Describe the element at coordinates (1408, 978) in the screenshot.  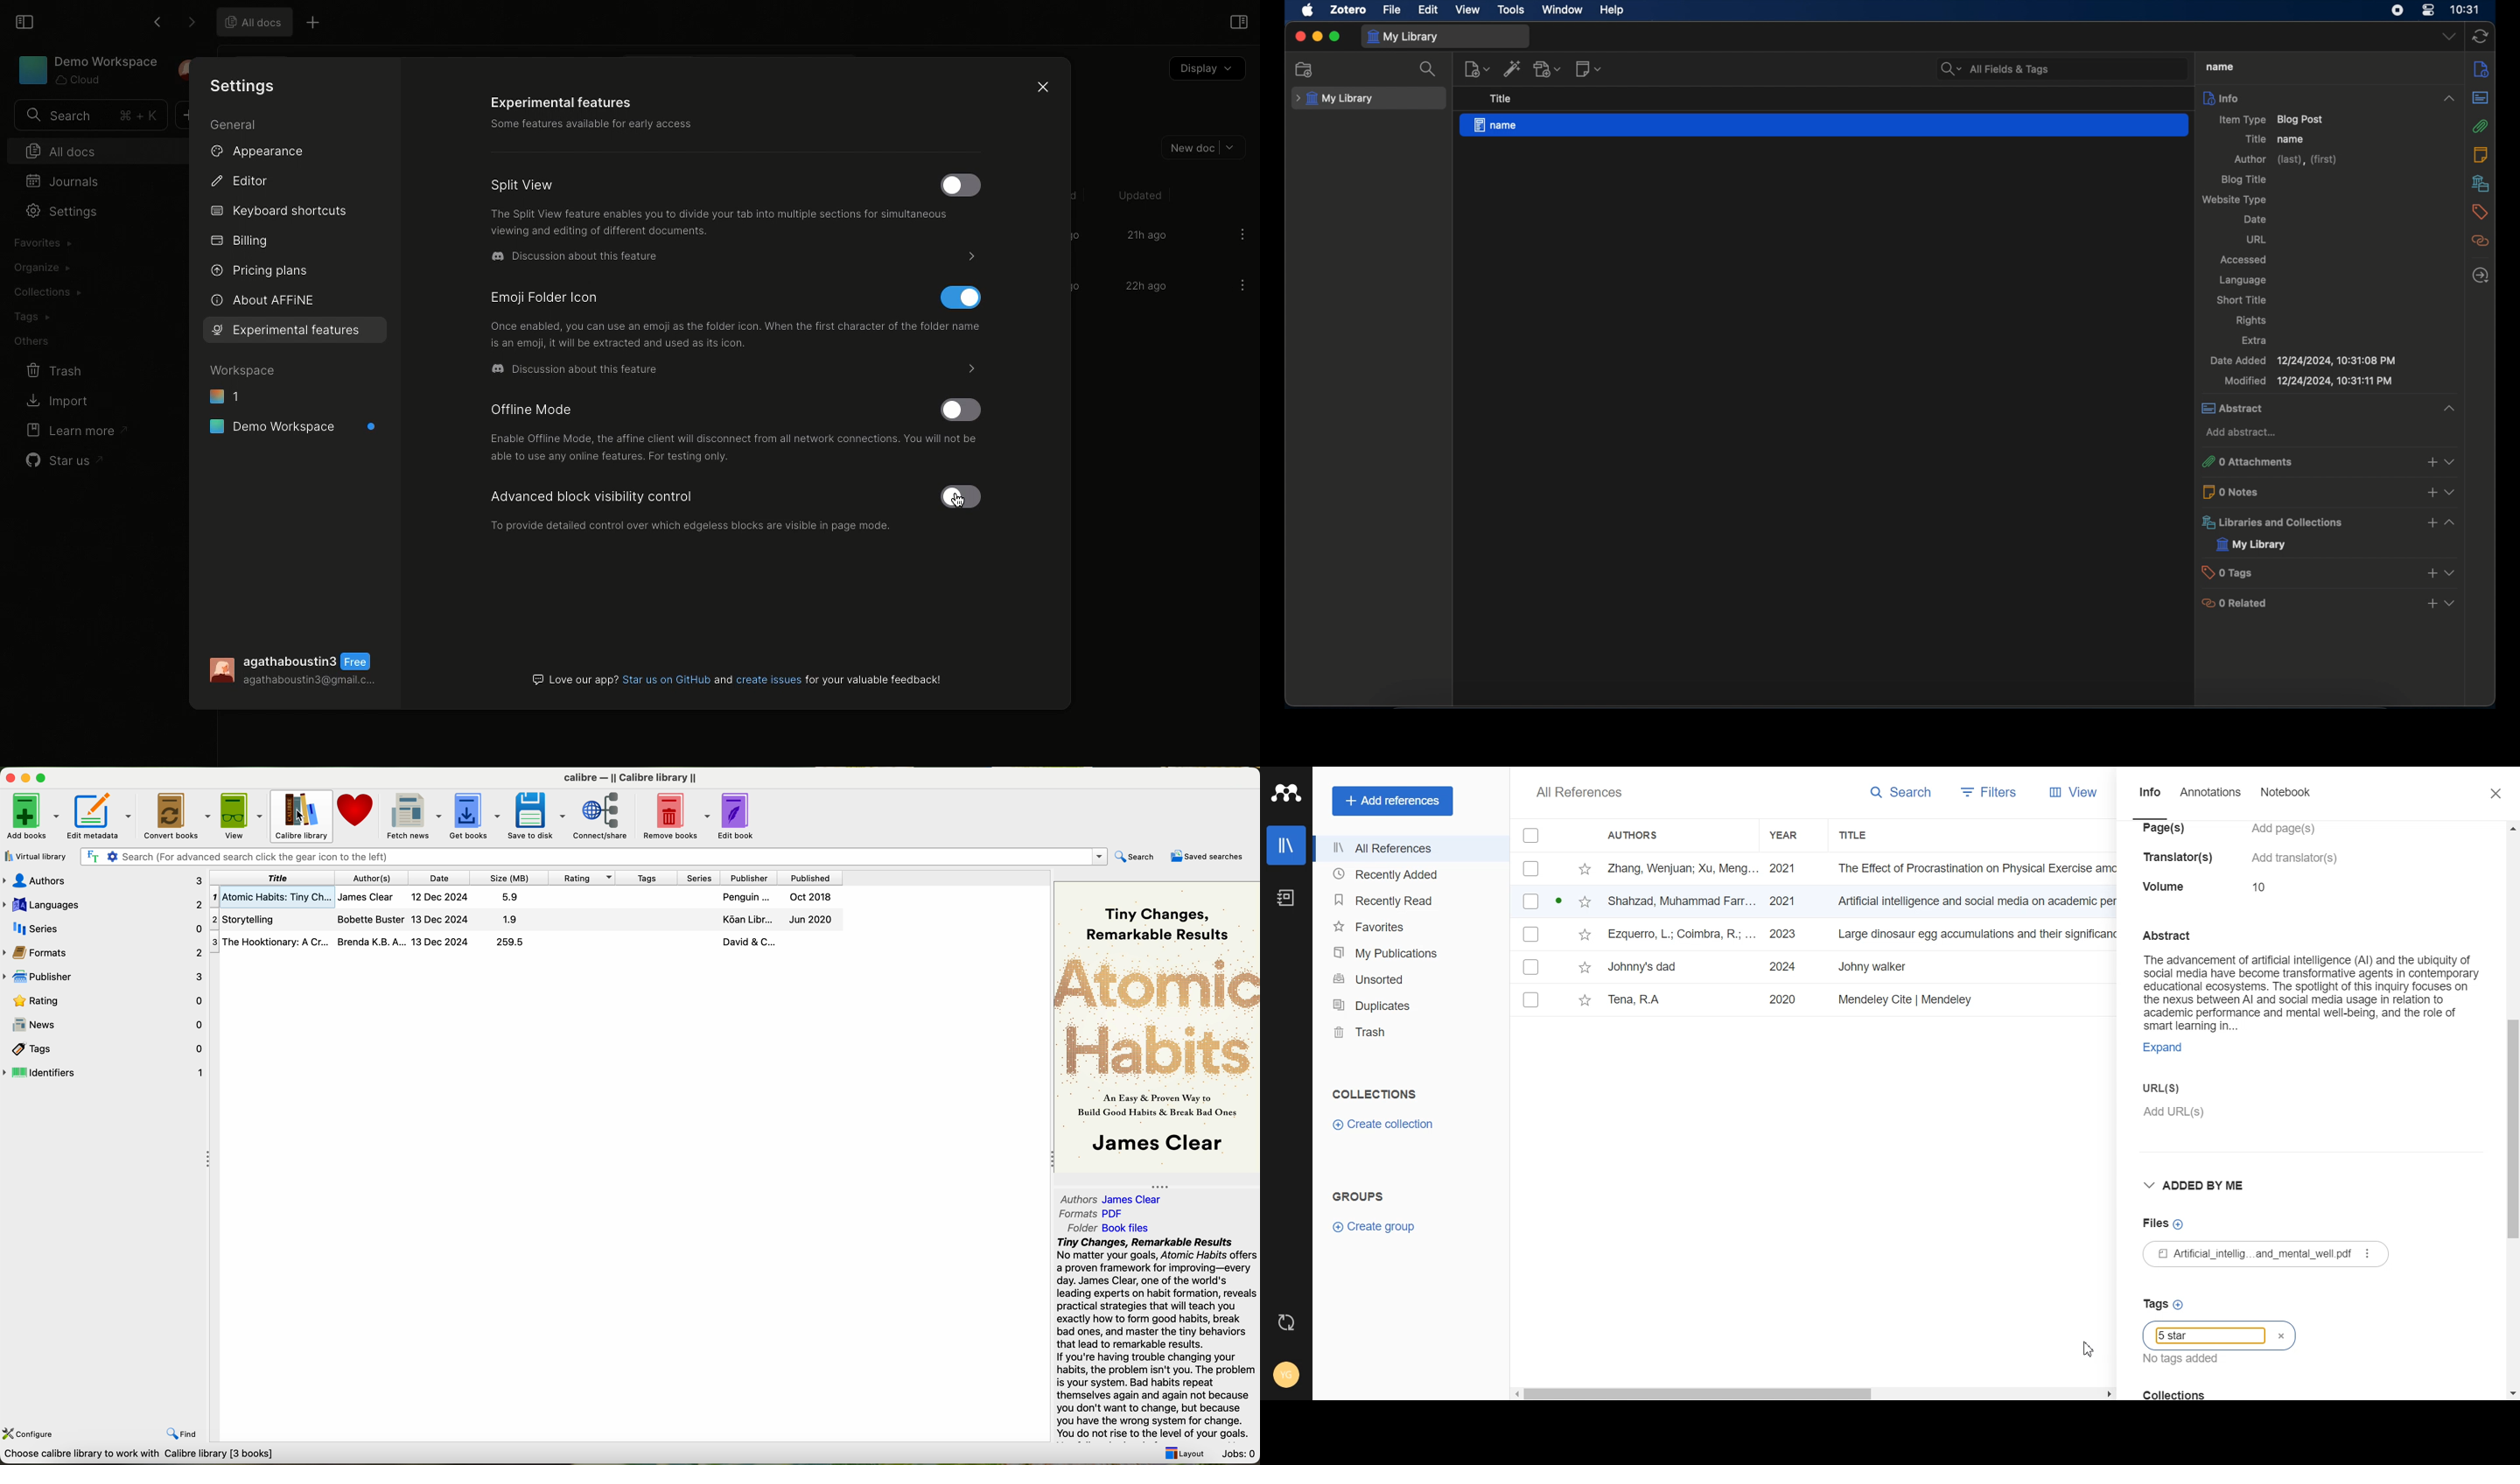
I see `Unsorted` at that location.